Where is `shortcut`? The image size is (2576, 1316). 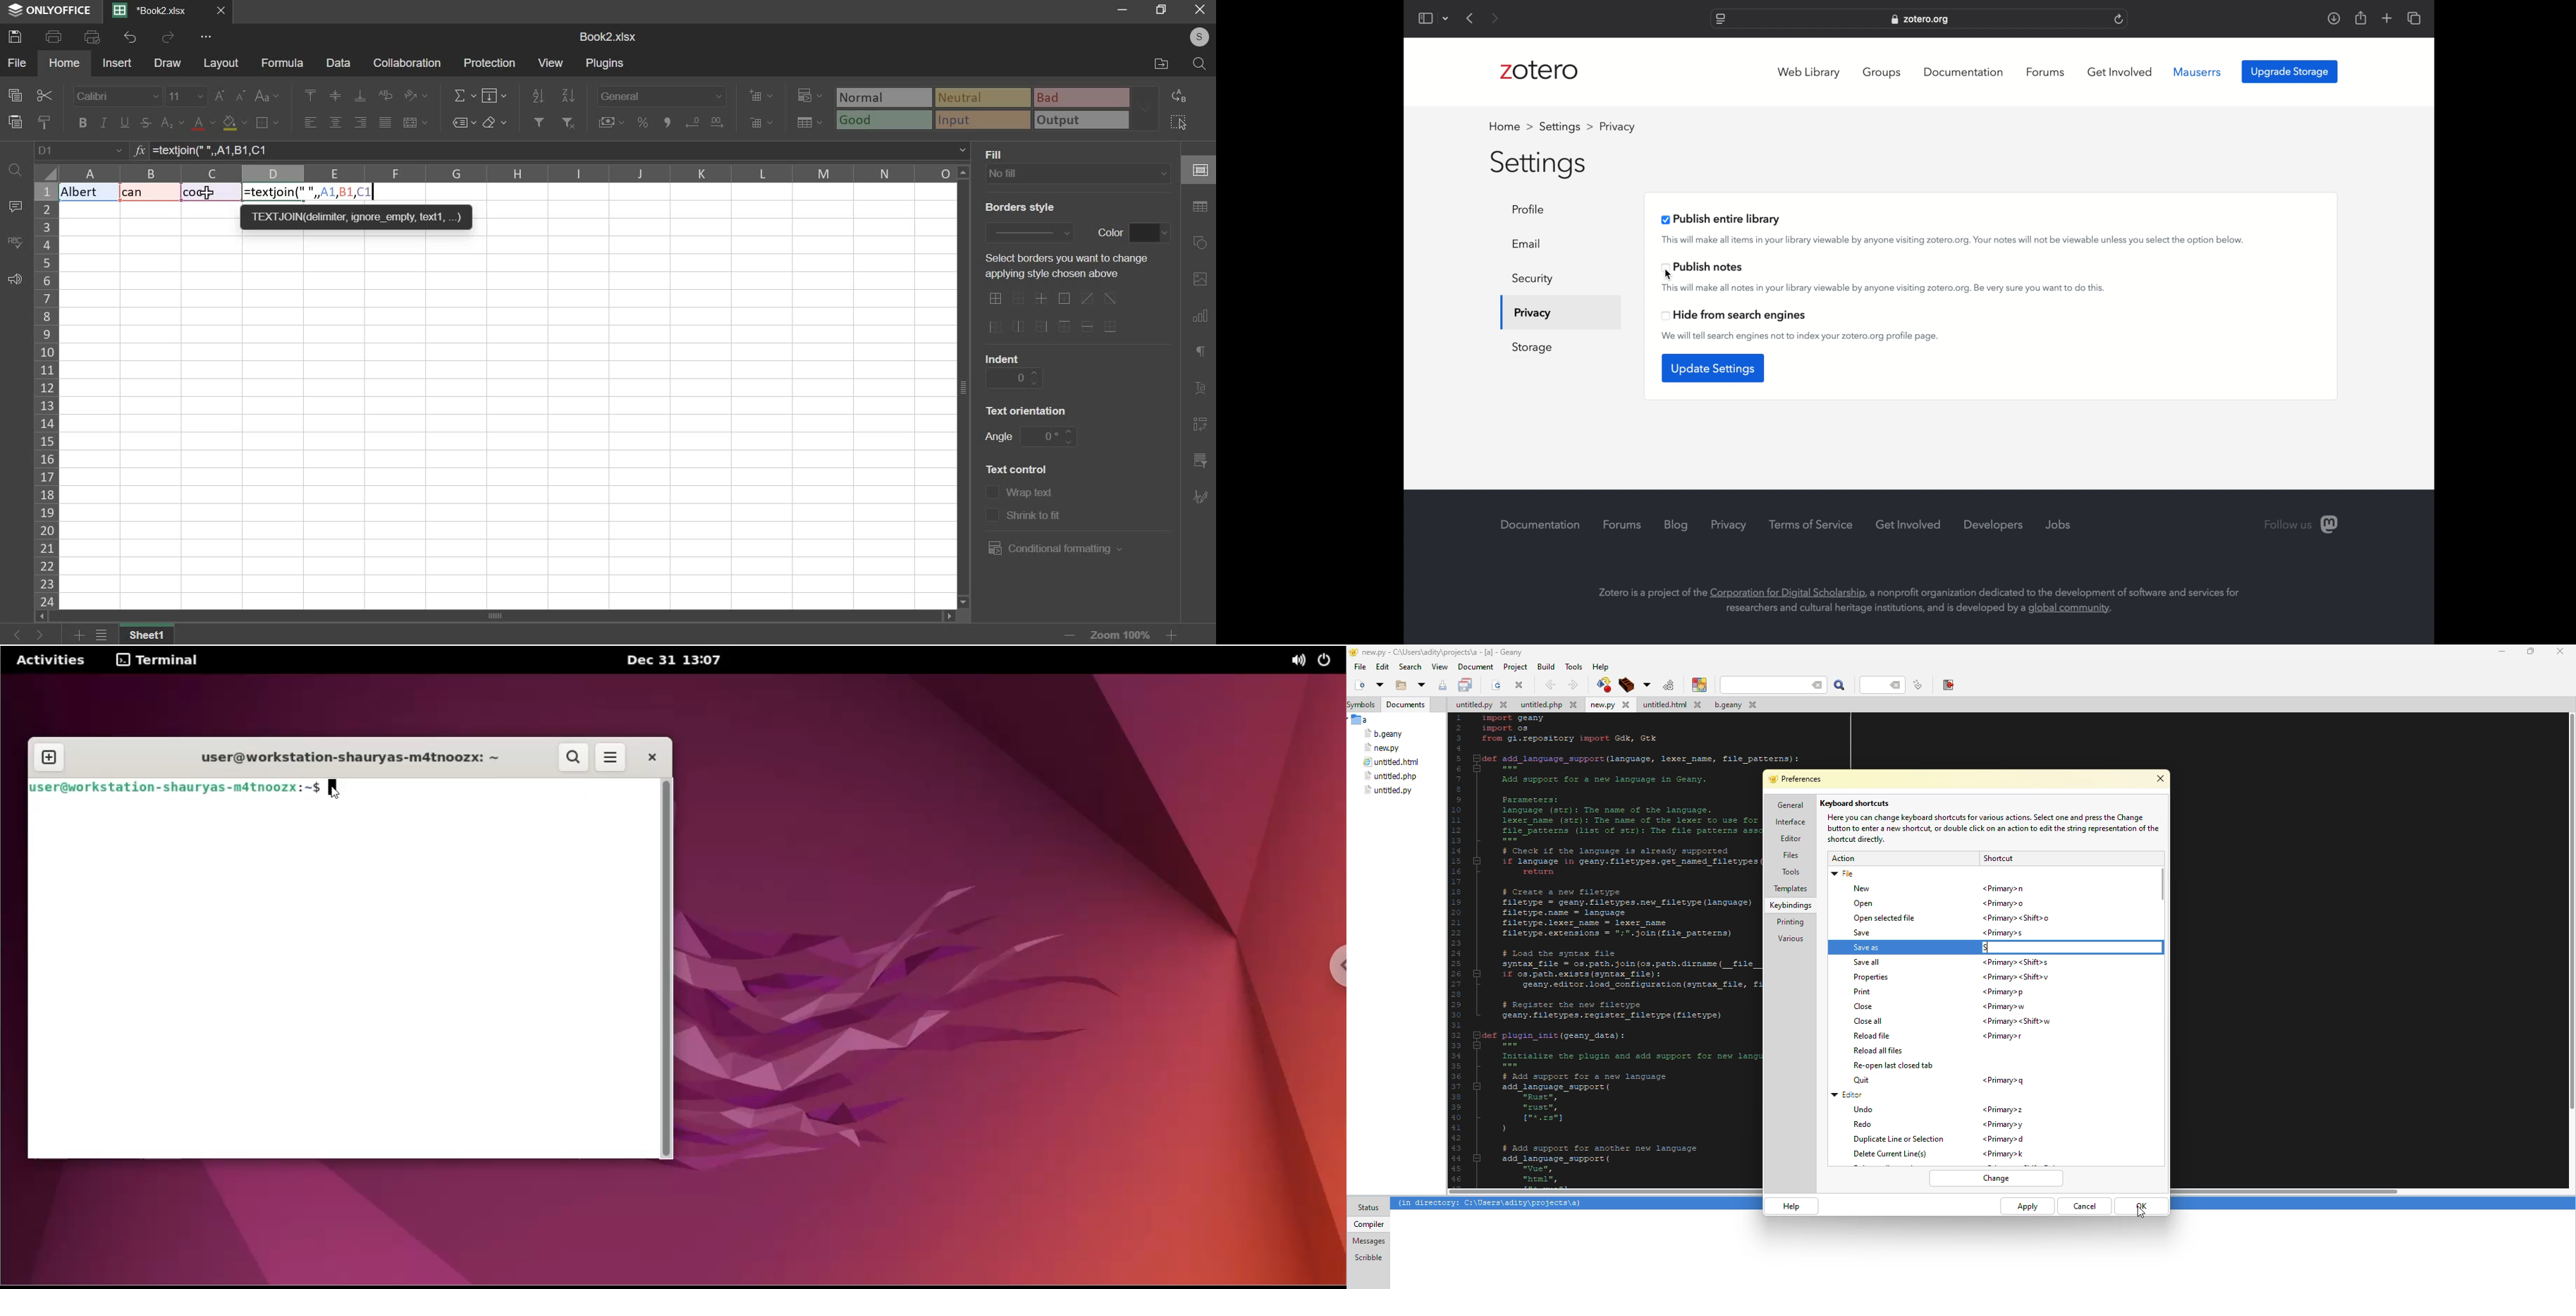 shortcut is located at coordinates (2004, 1081).